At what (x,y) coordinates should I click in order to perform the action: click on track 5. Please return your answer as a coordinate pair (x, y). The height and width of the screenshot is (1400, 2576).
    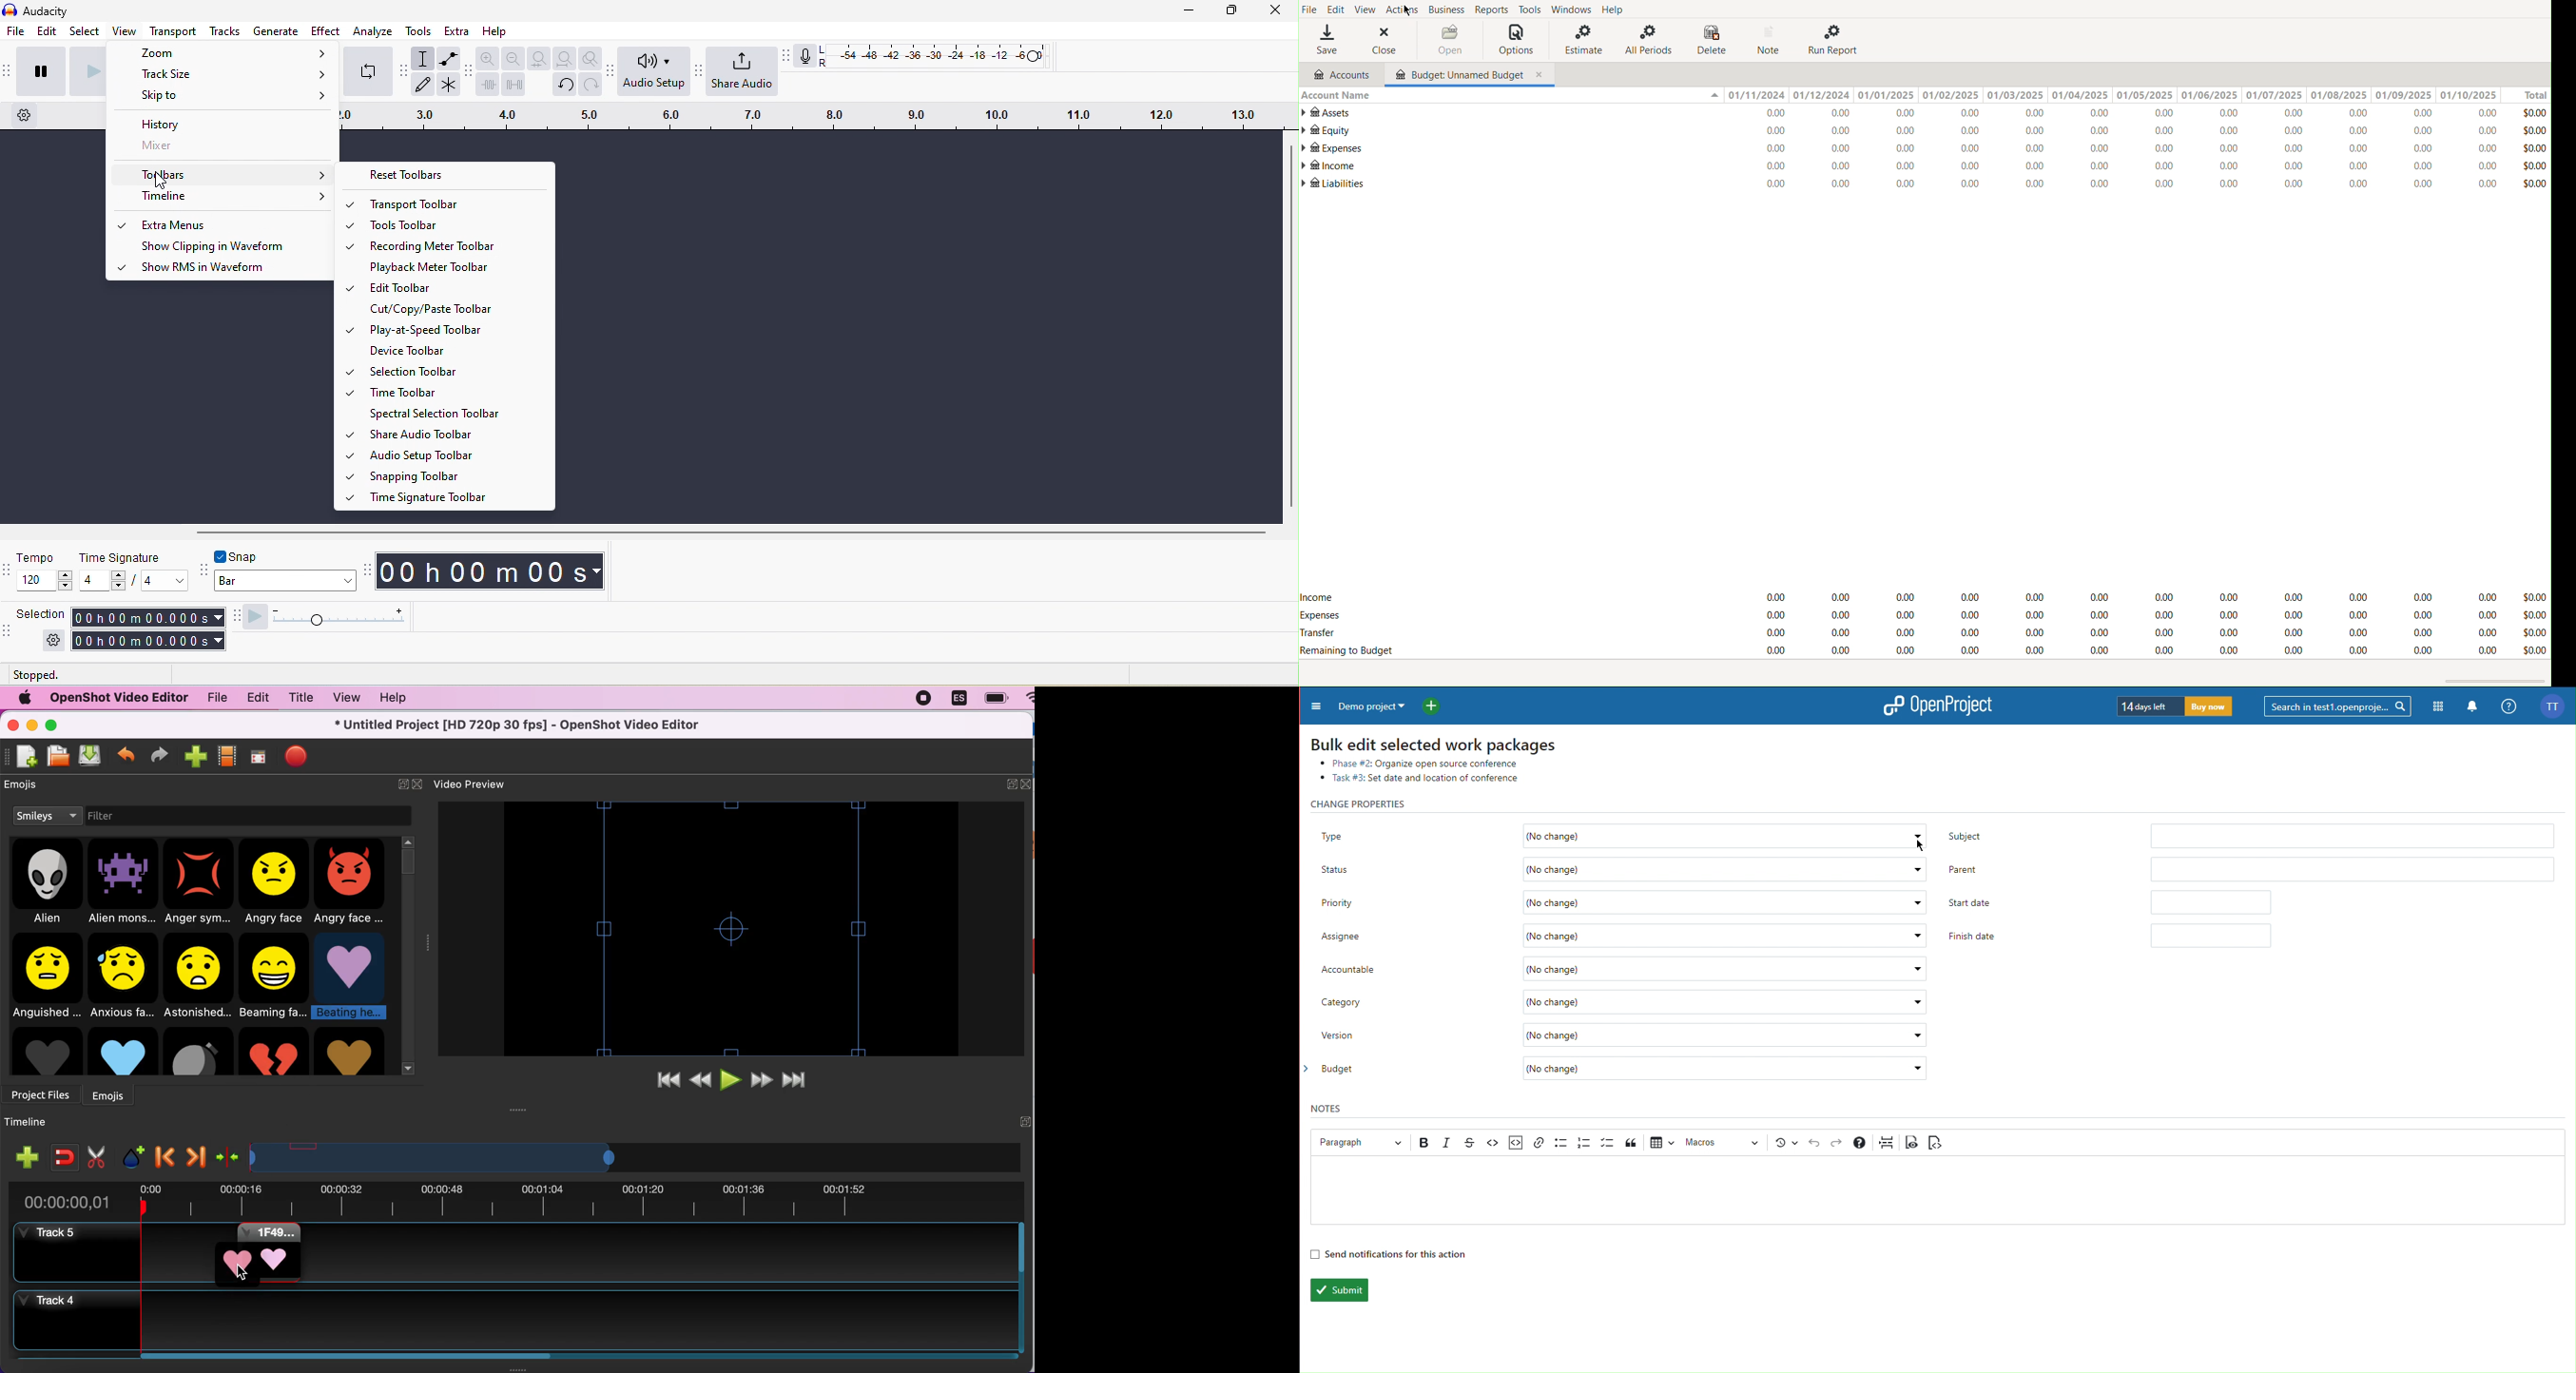
    Looking at the image, I should click on (54, 1233).